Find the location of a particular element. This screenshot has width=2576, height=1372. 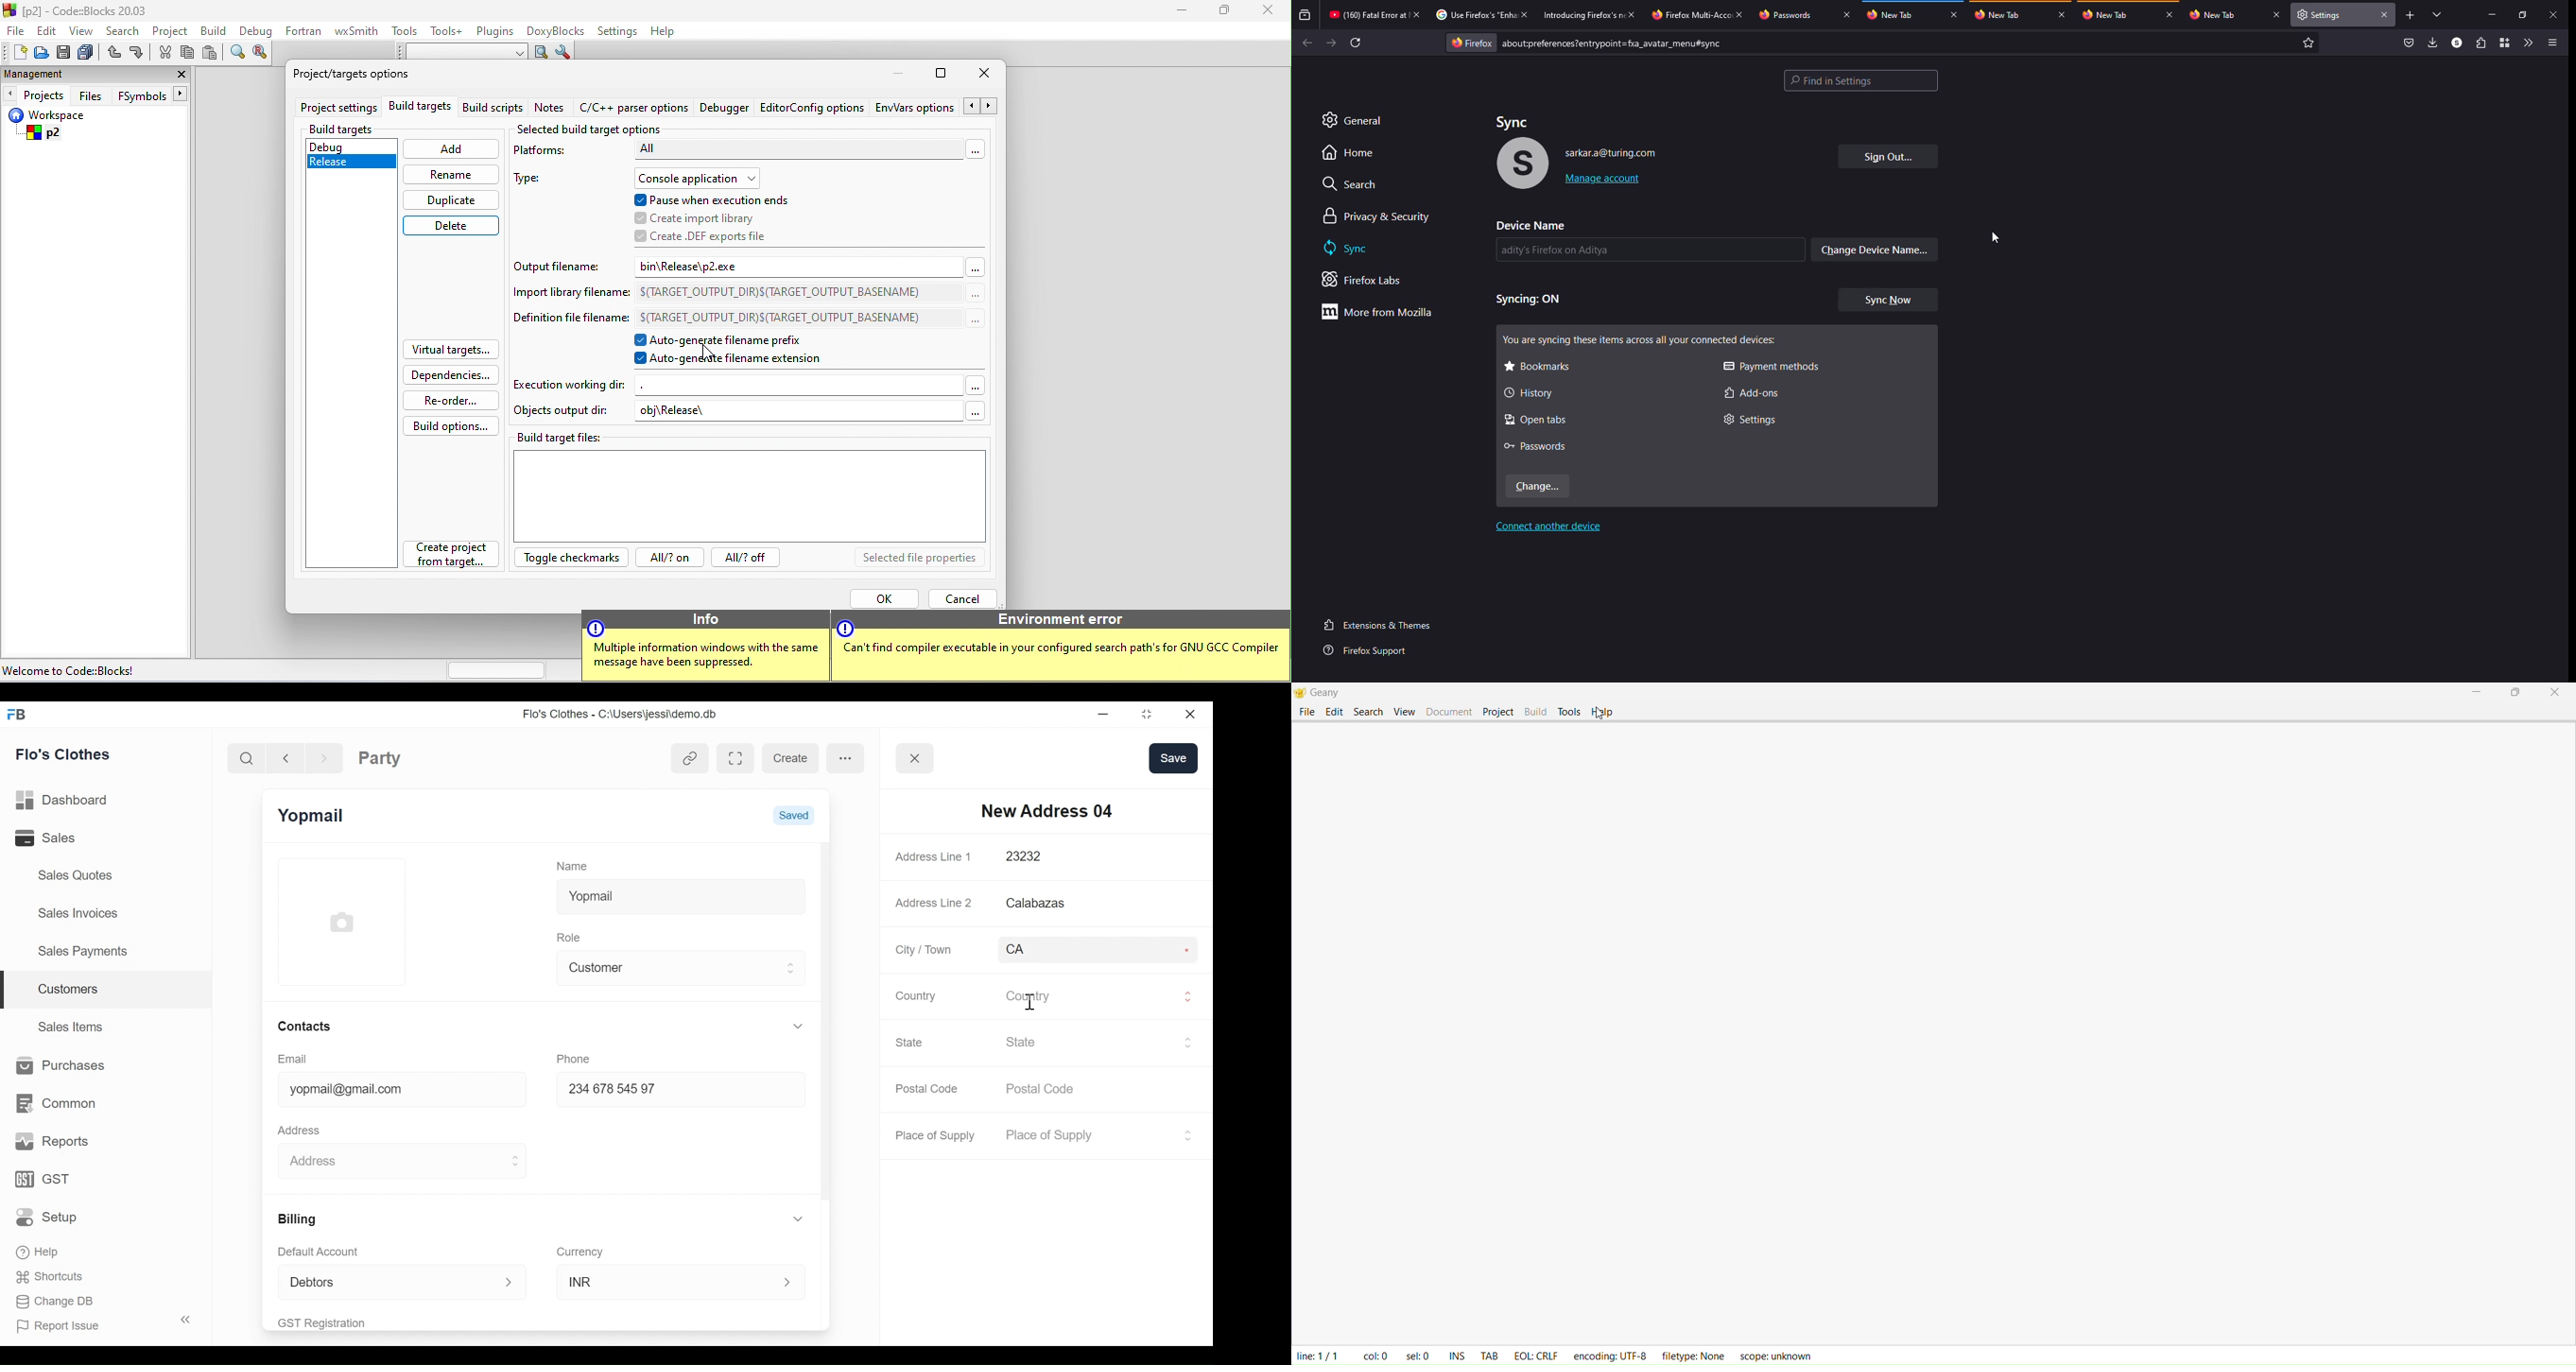

sign out is located at coordinates (1887, 156).